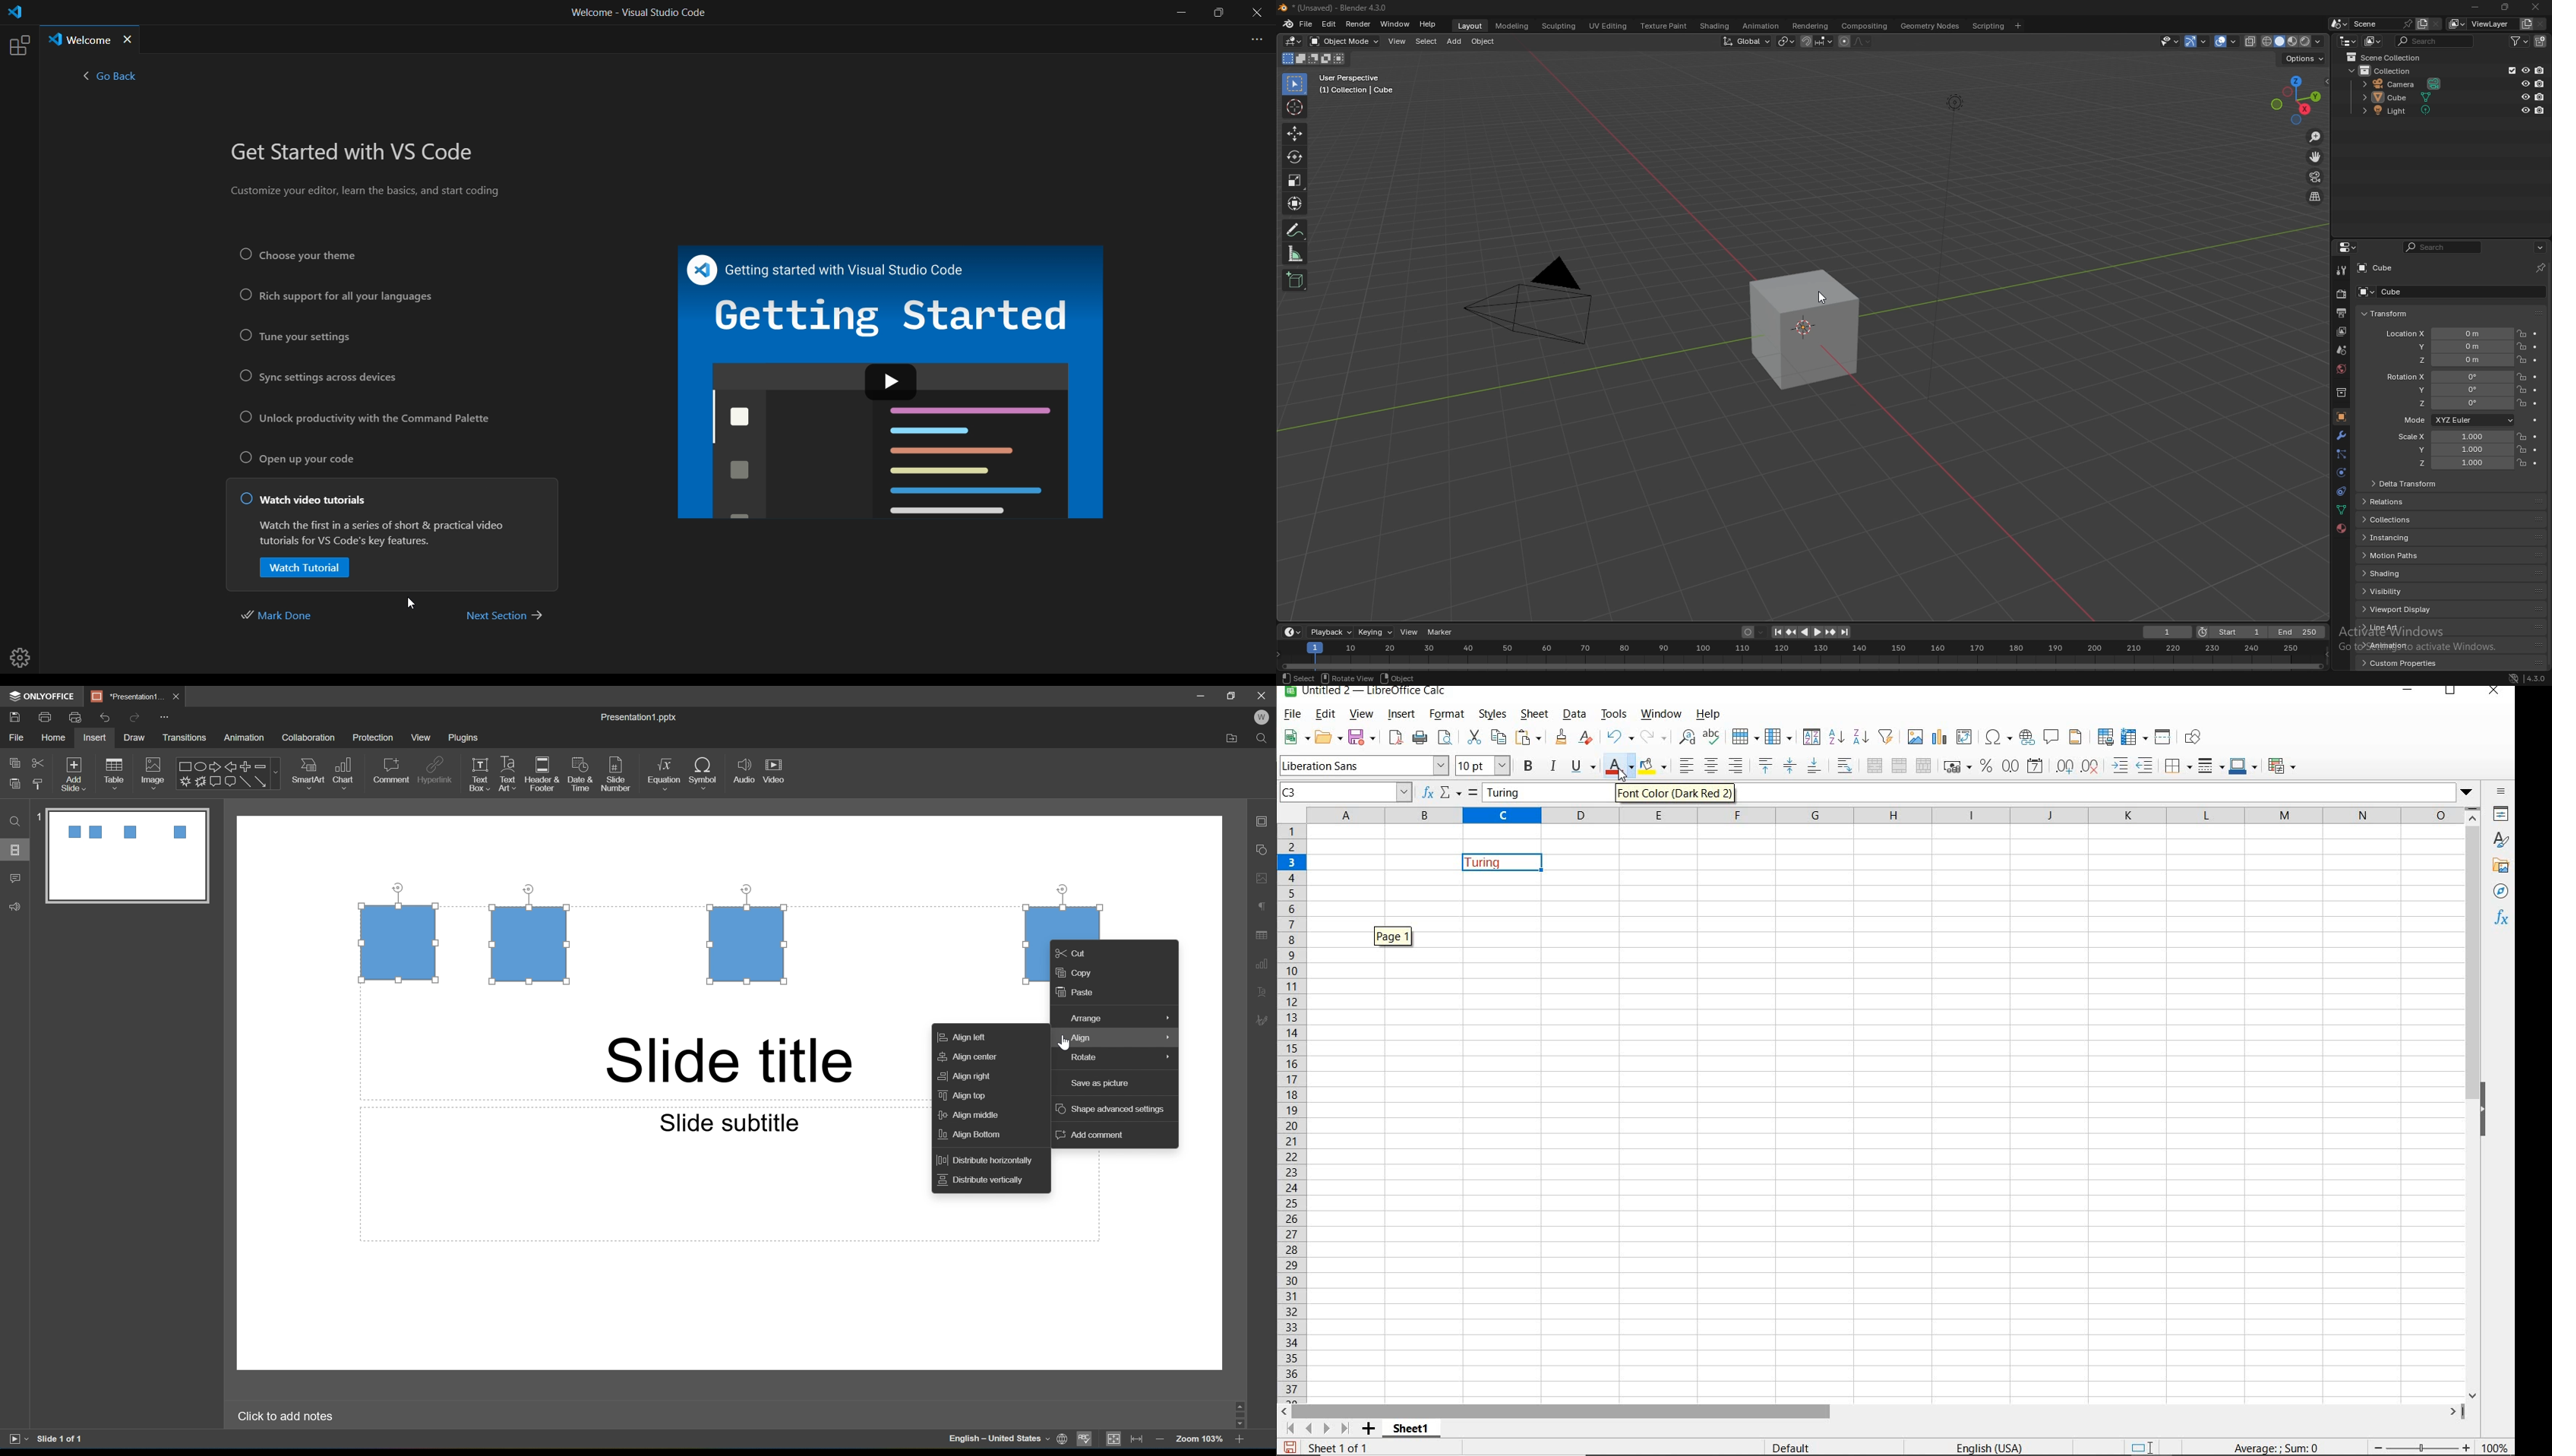 The width and height of the screenshot is (2576, 1456). What do you see at coordinates (2402, 555) in the screenshot?
I see `motion paths` at bounding box center [2402, 555].